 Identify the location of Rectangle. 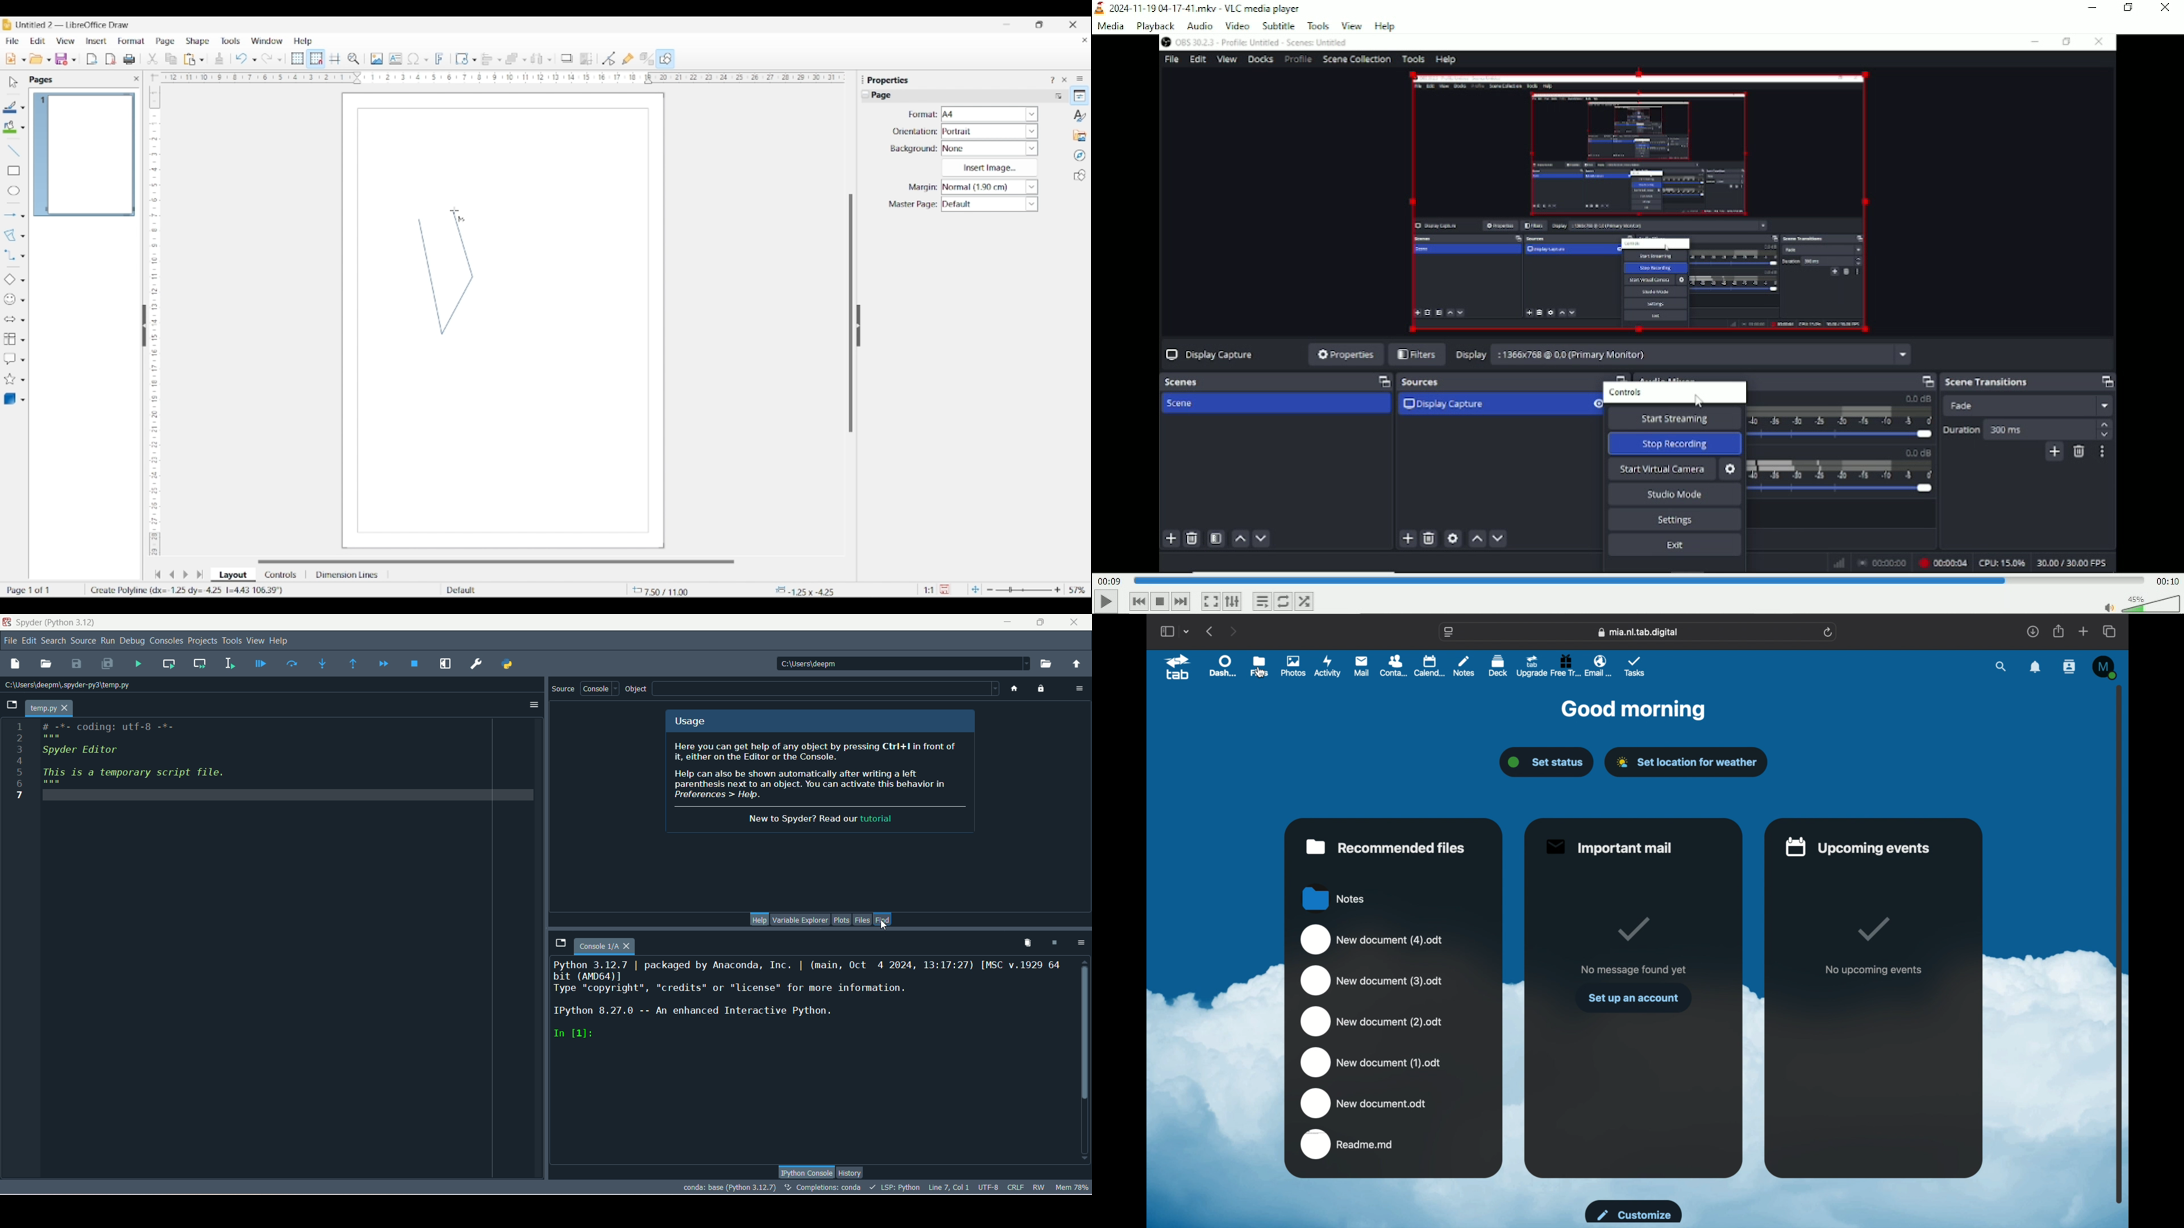
(14, 171).